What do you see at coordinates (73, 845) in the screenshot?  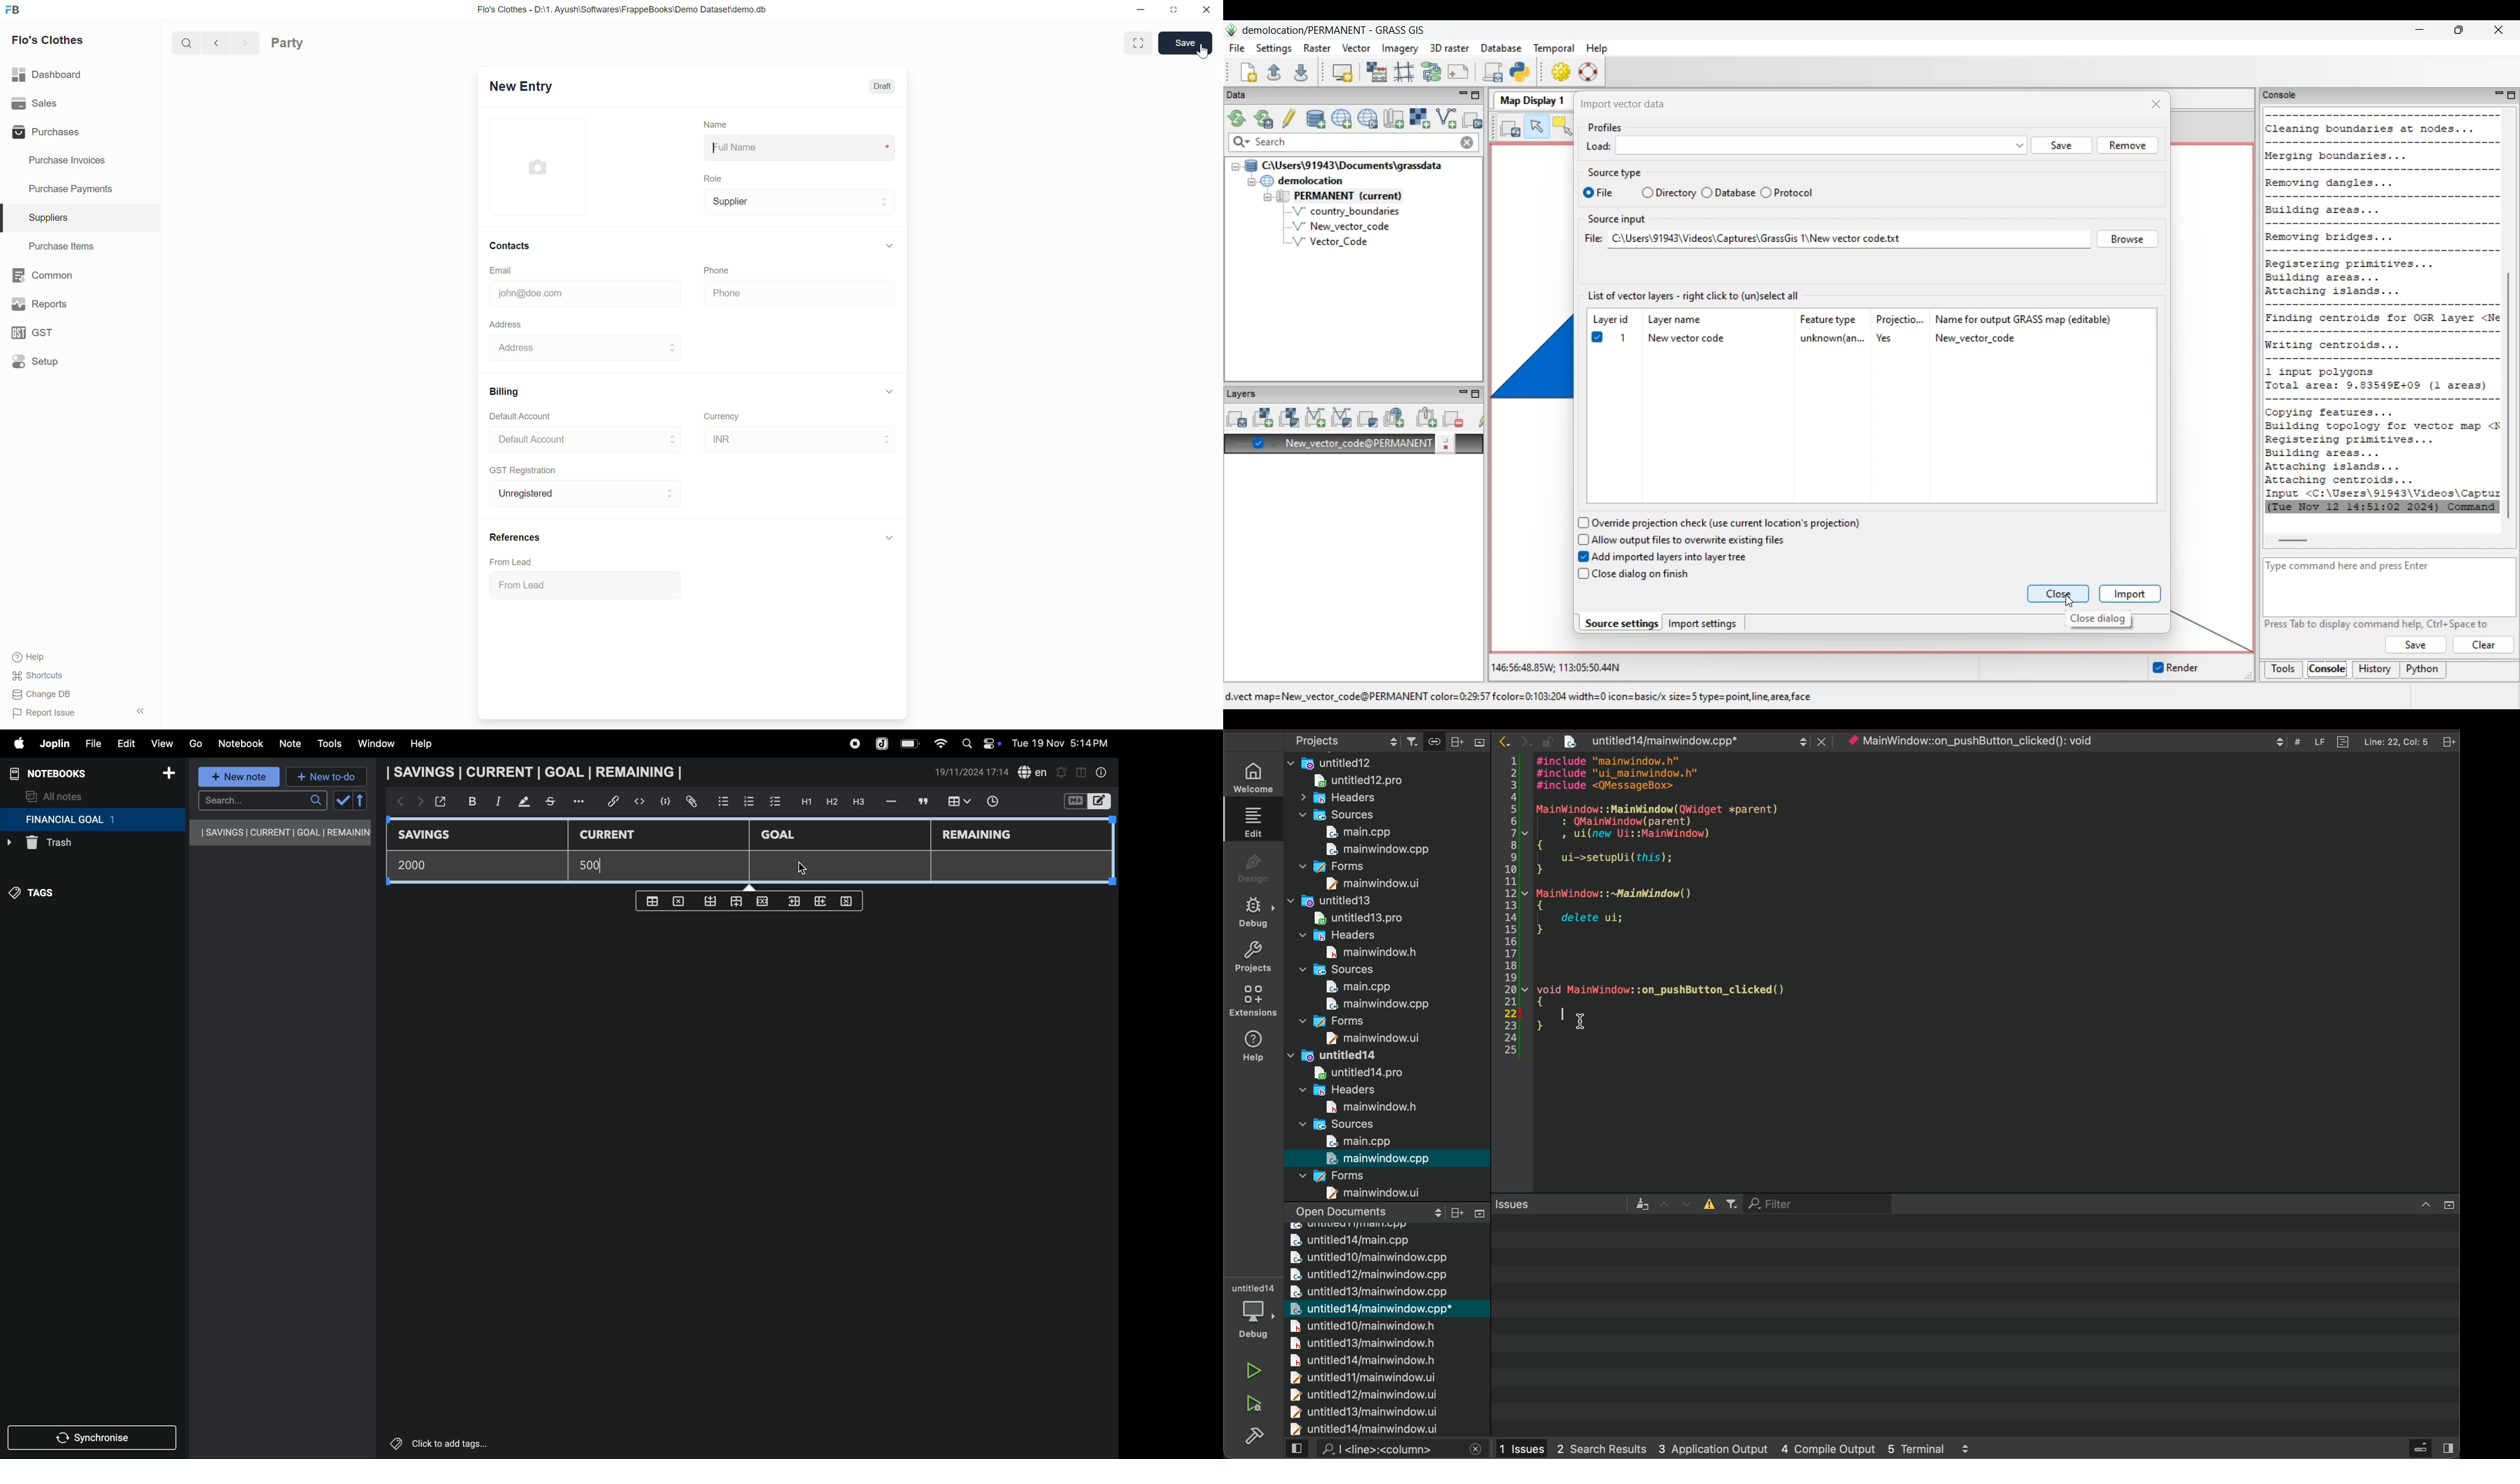 I see `trash` at bounding box center [73, 845].